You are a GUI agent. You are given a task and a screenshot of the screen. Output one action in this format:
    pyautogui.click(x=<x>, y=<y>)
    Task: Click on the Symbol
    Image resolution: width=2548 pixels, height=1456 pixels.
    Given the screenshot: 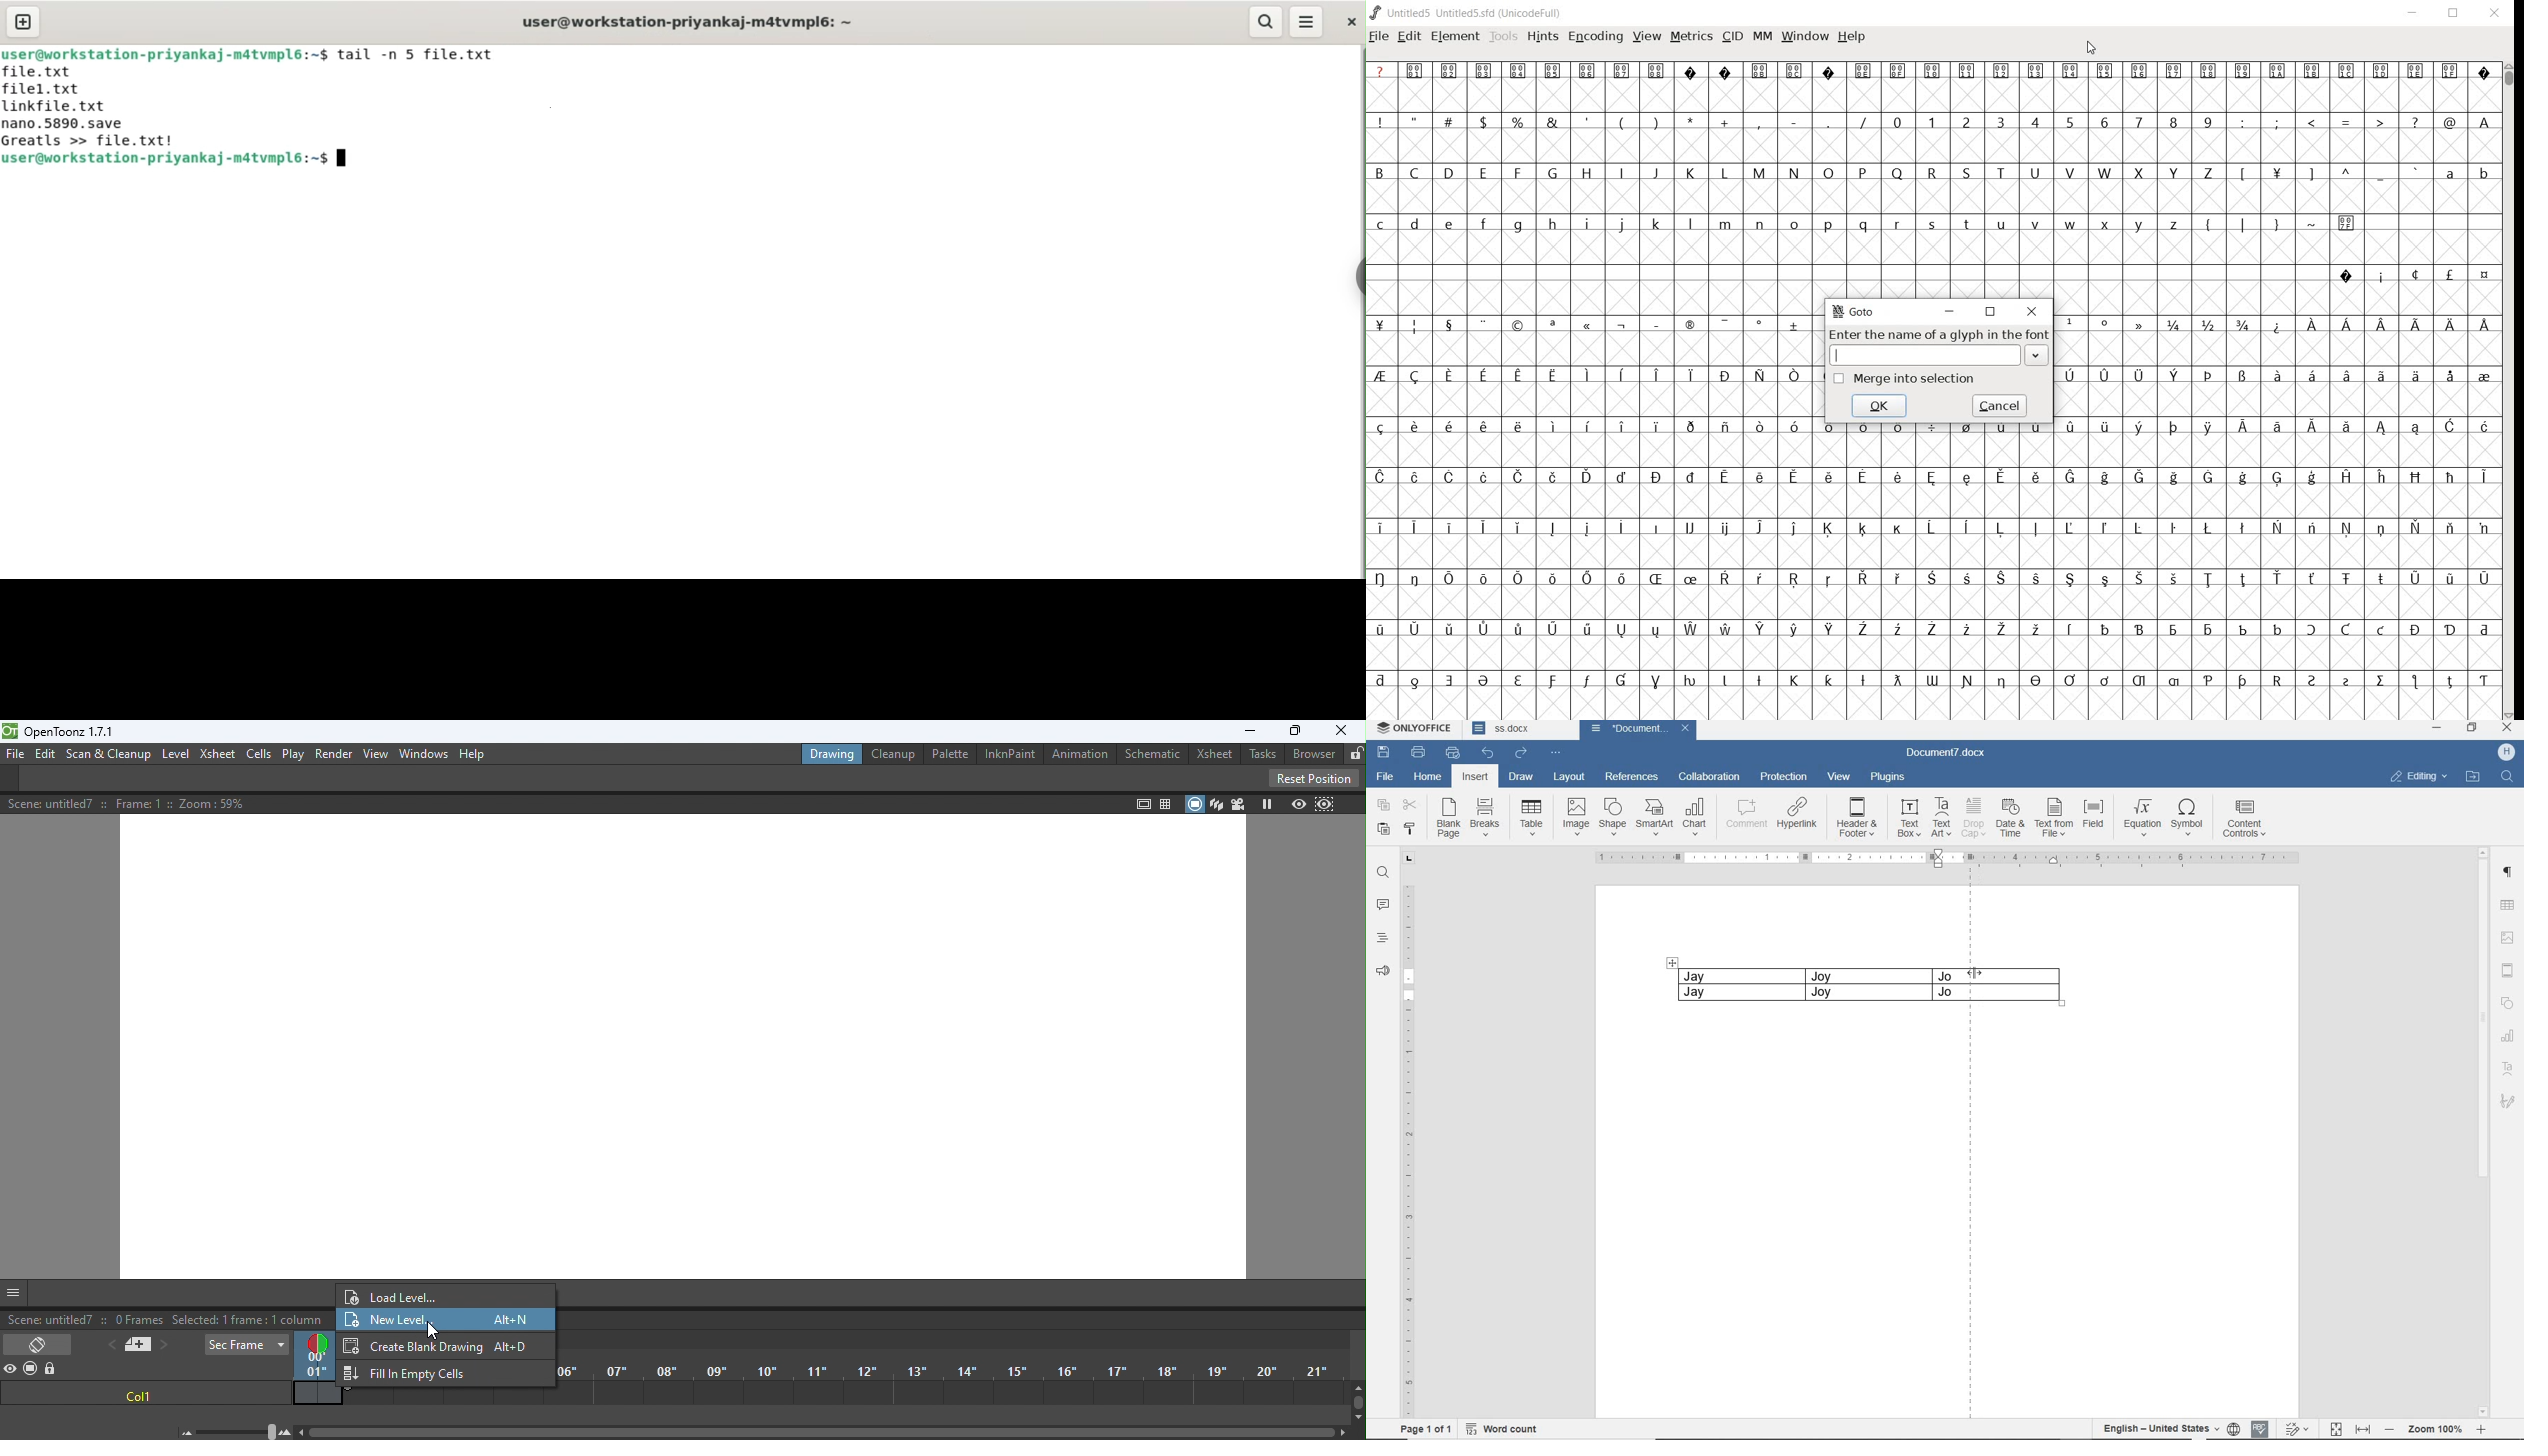 What is the action you would take?
    pyautogui.click(x=1518, y=377)
    